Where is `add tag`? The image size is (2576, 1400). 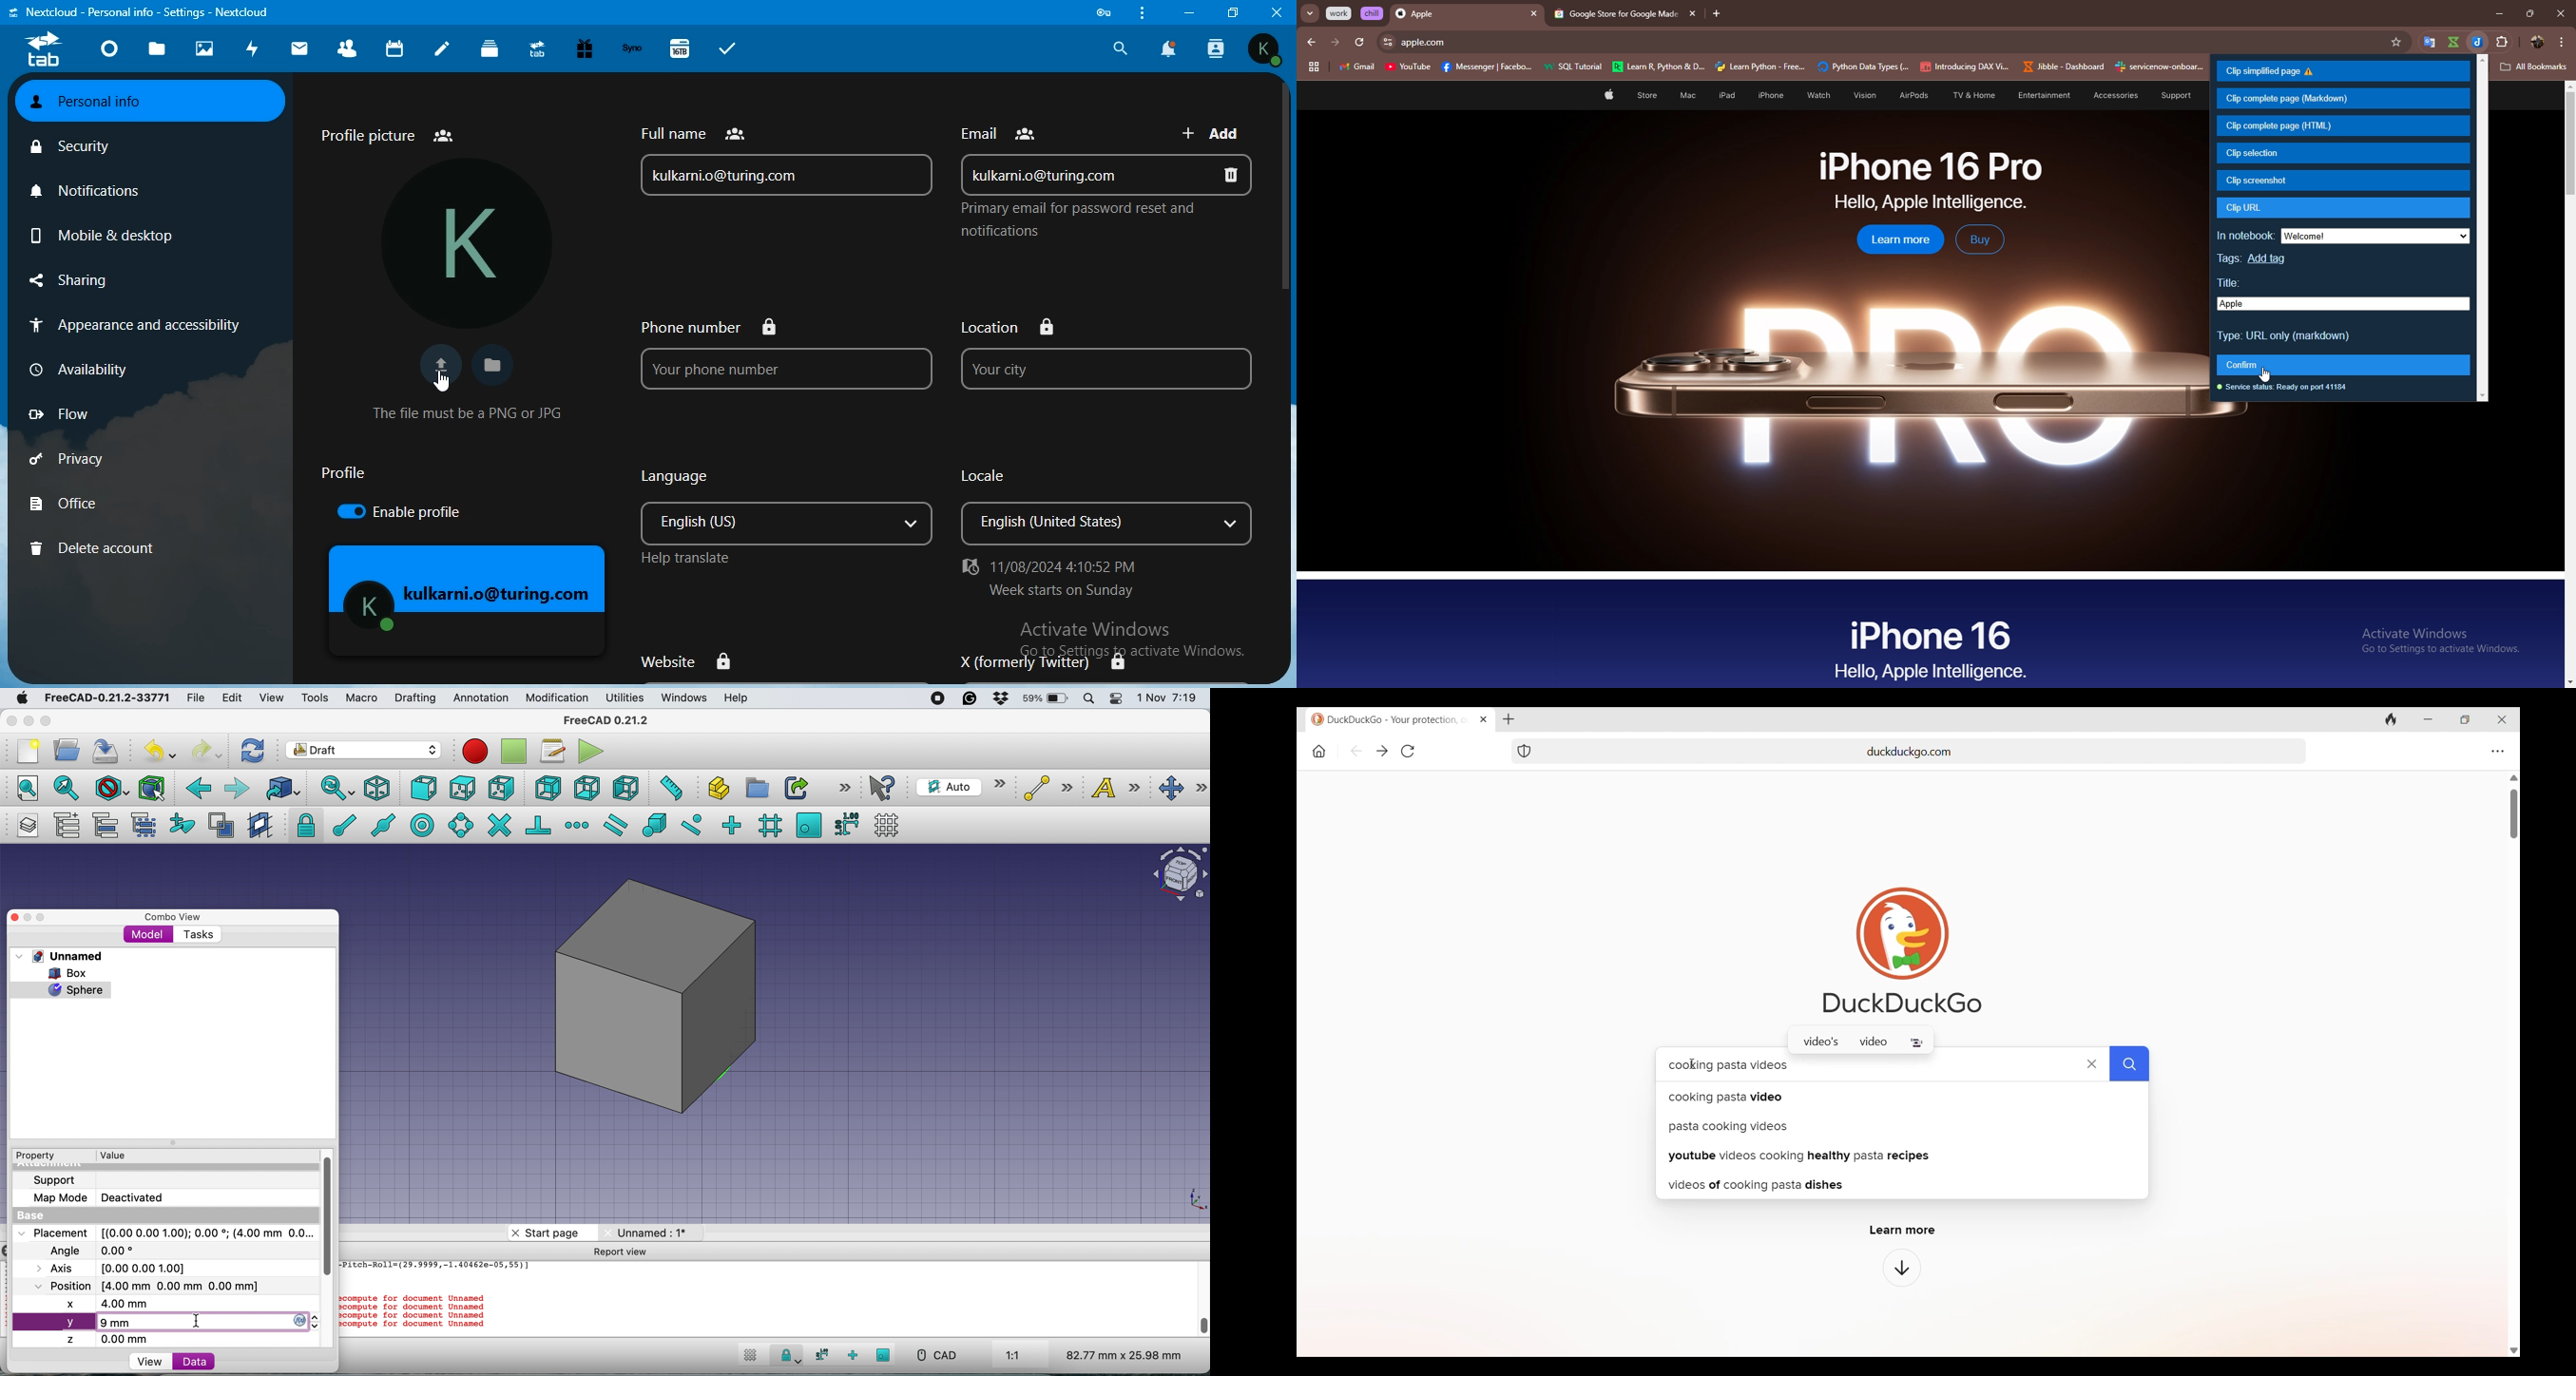 add tag is located at coordinates (2270, 259).